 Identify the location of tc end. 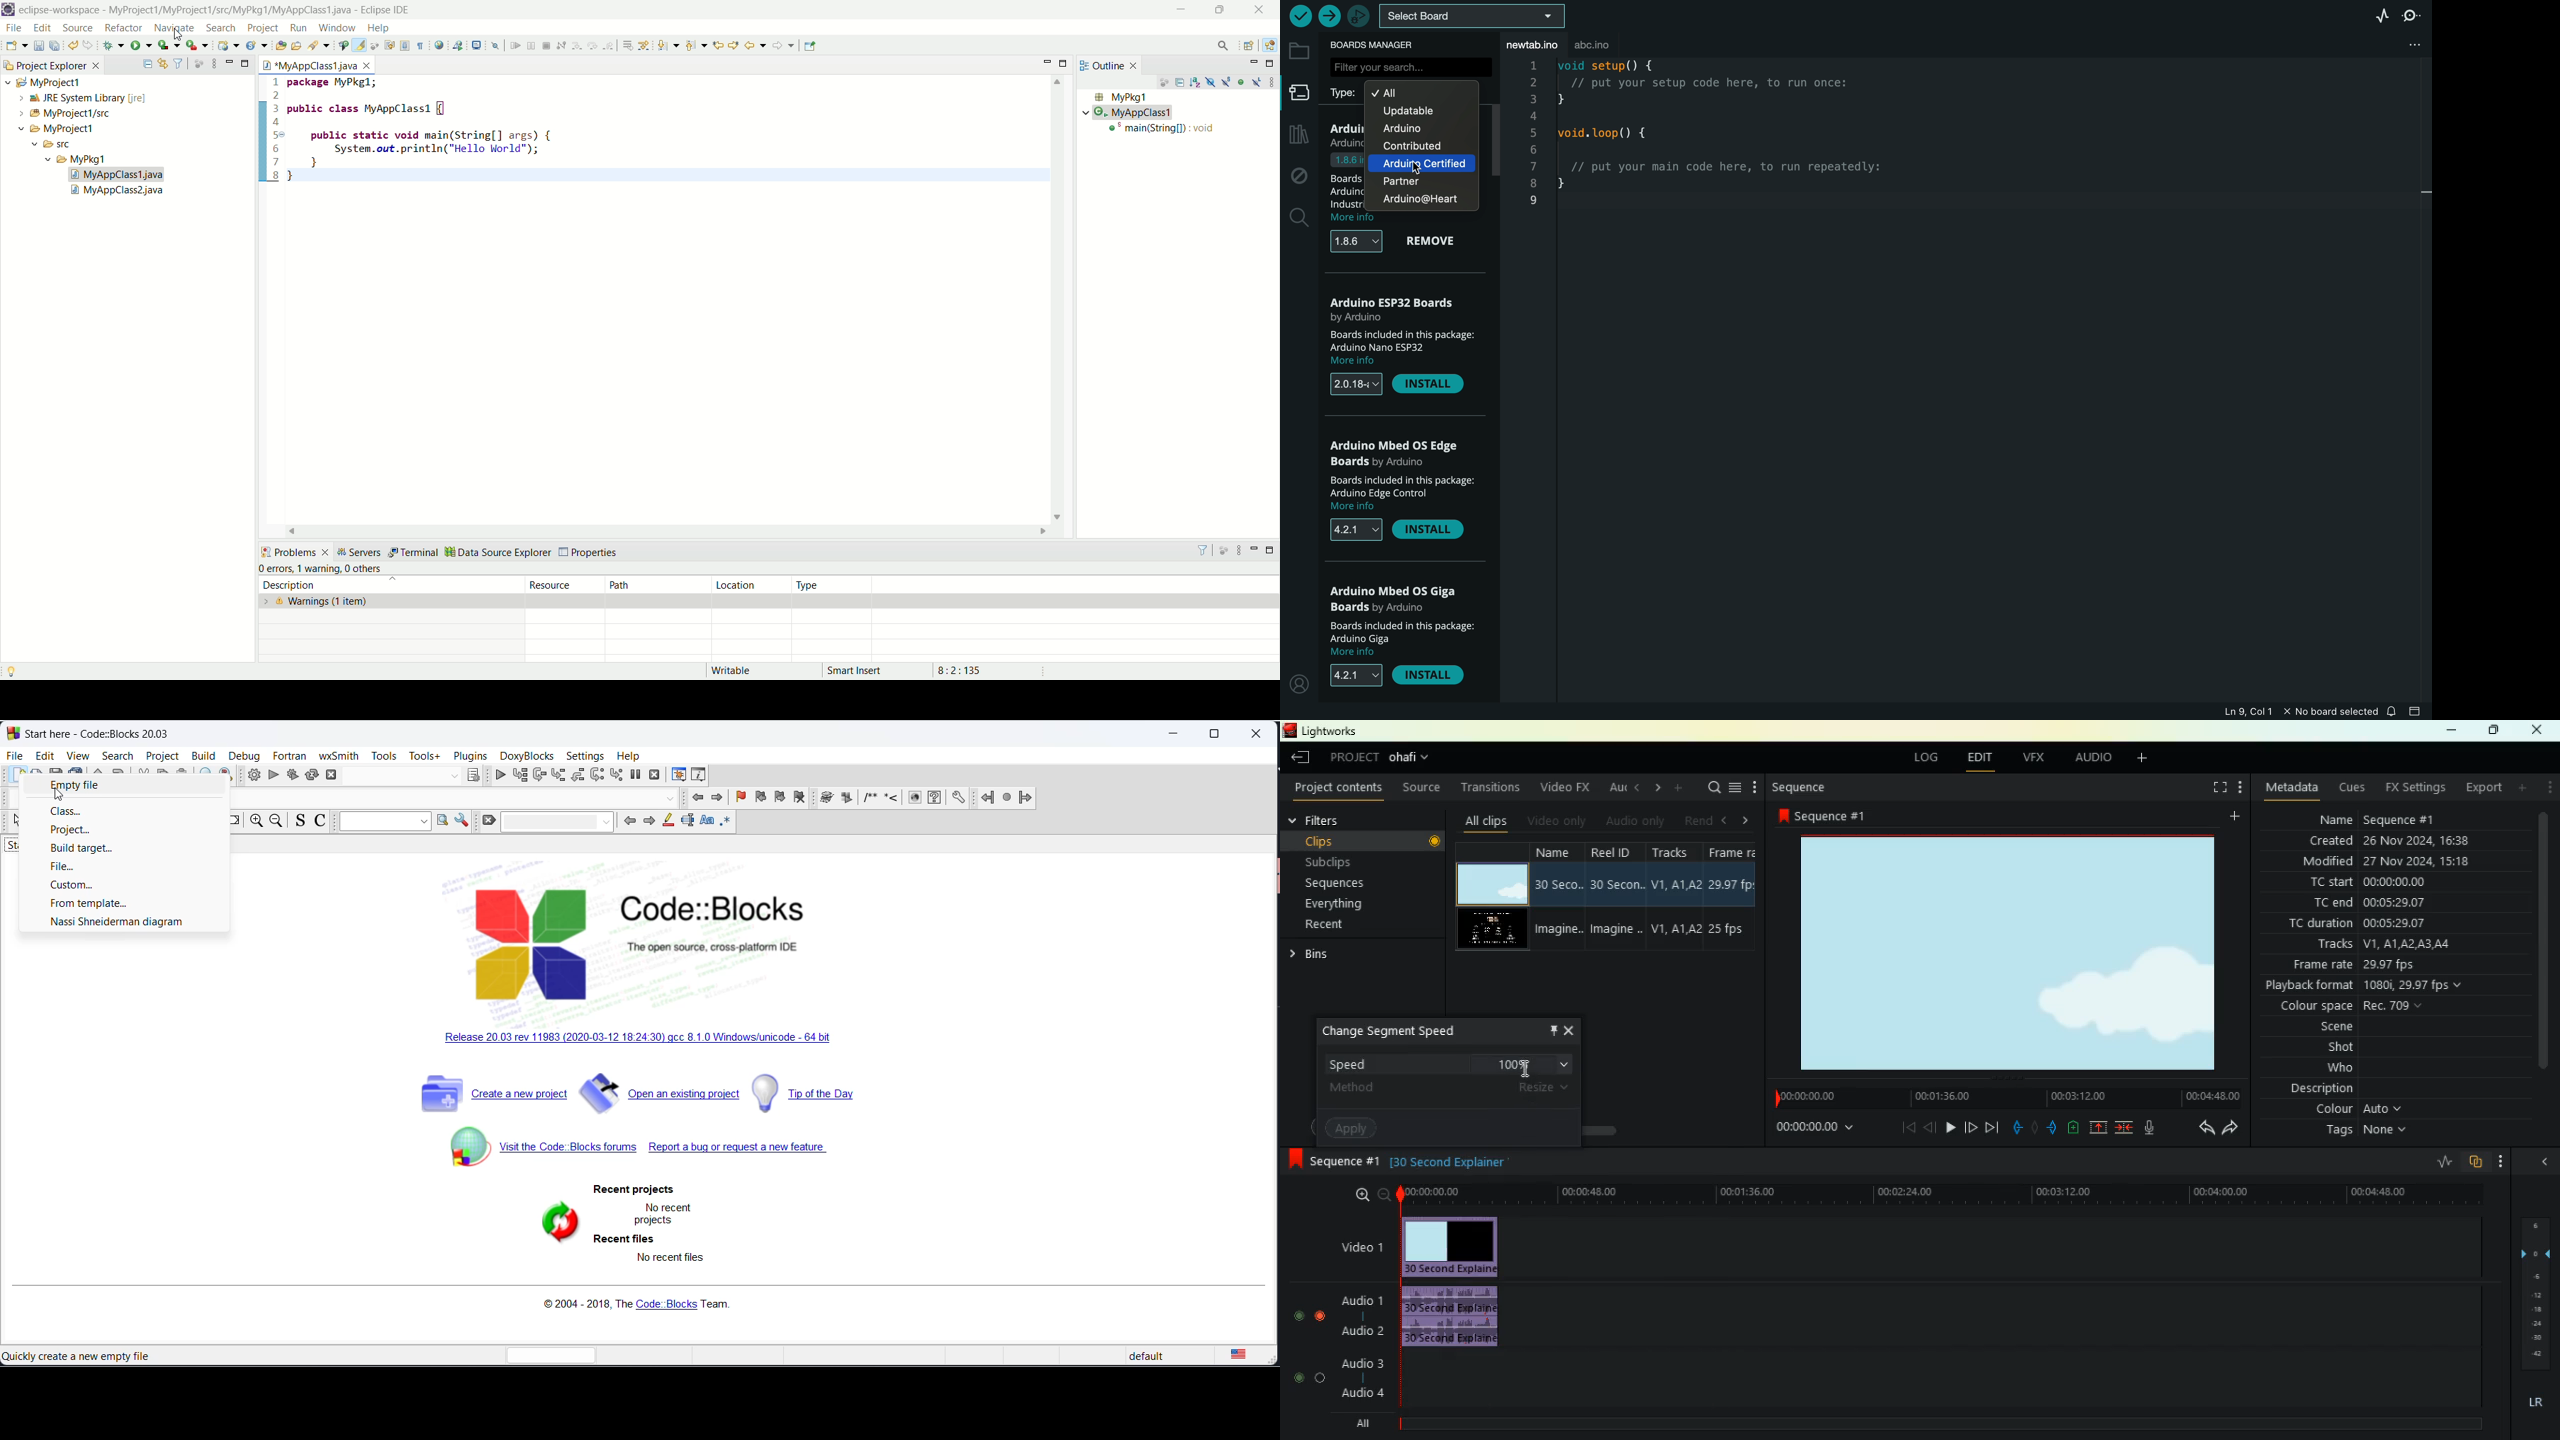
(2373, 904).